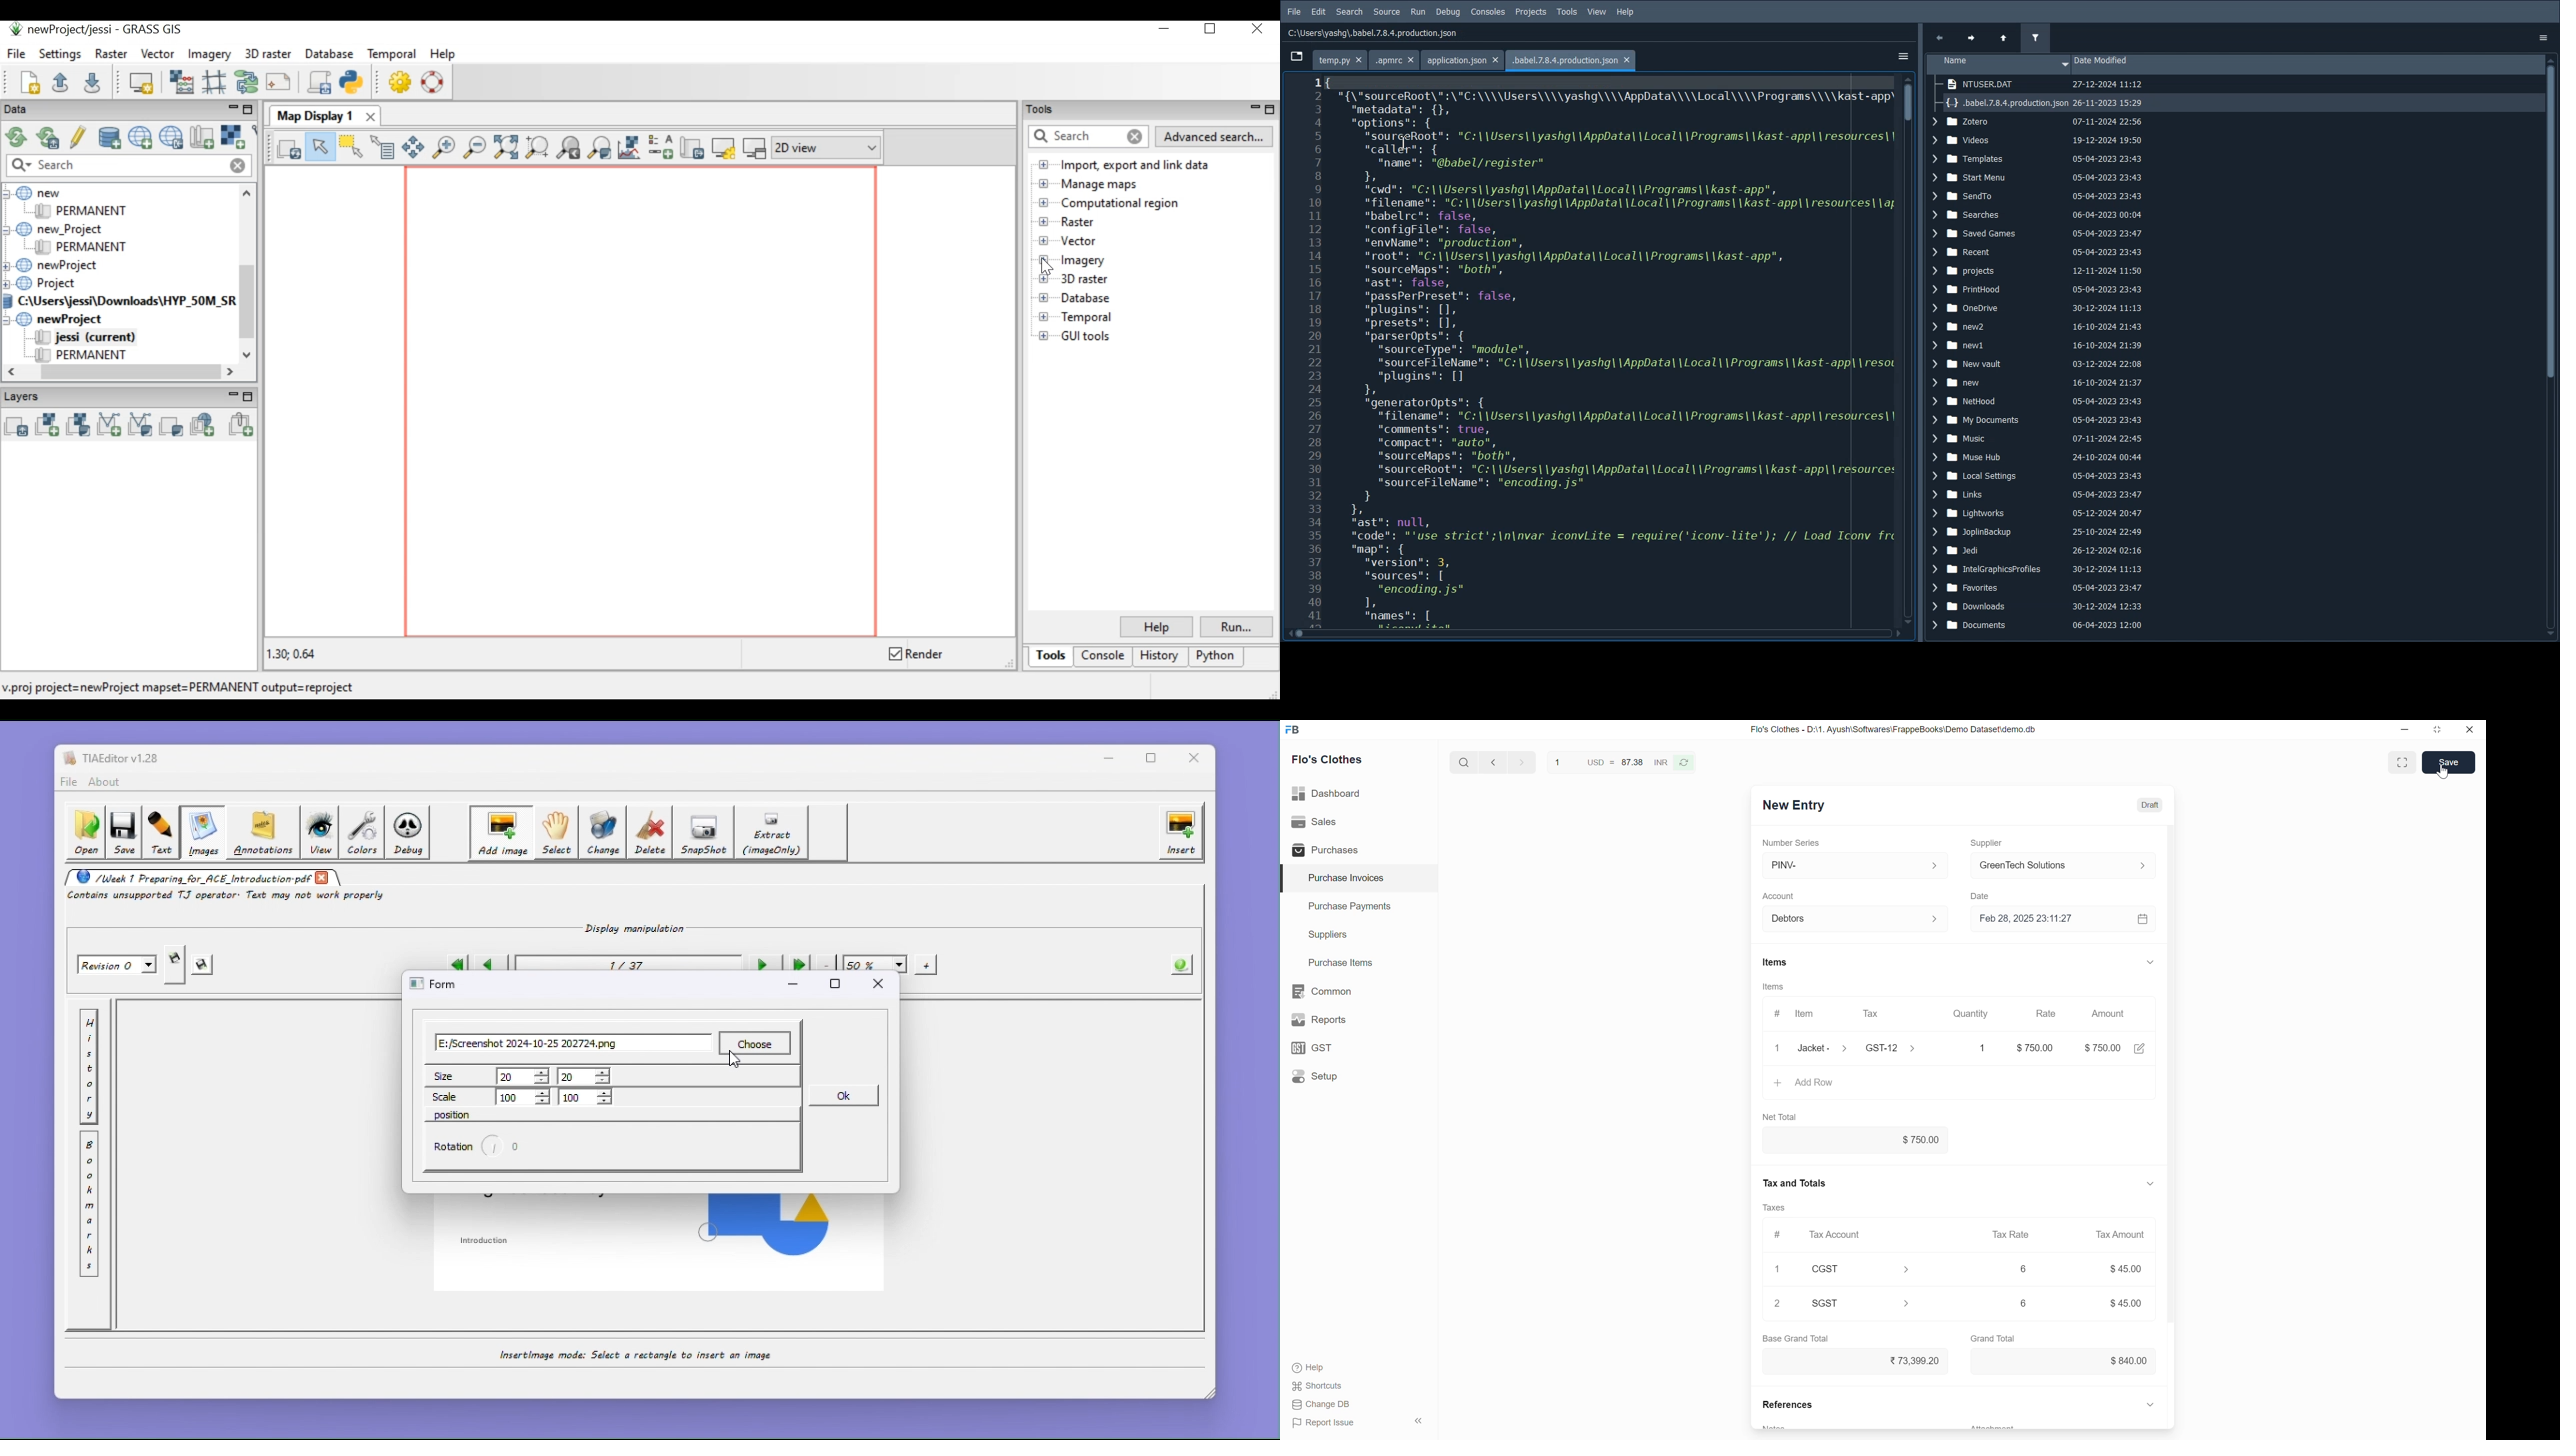 The width and height of the screenshot is (2576, 1456). What do you see at coordinates (78, 425) in the screenshot?
I see `Add various raster map layer` at bounding box center [78, 425].